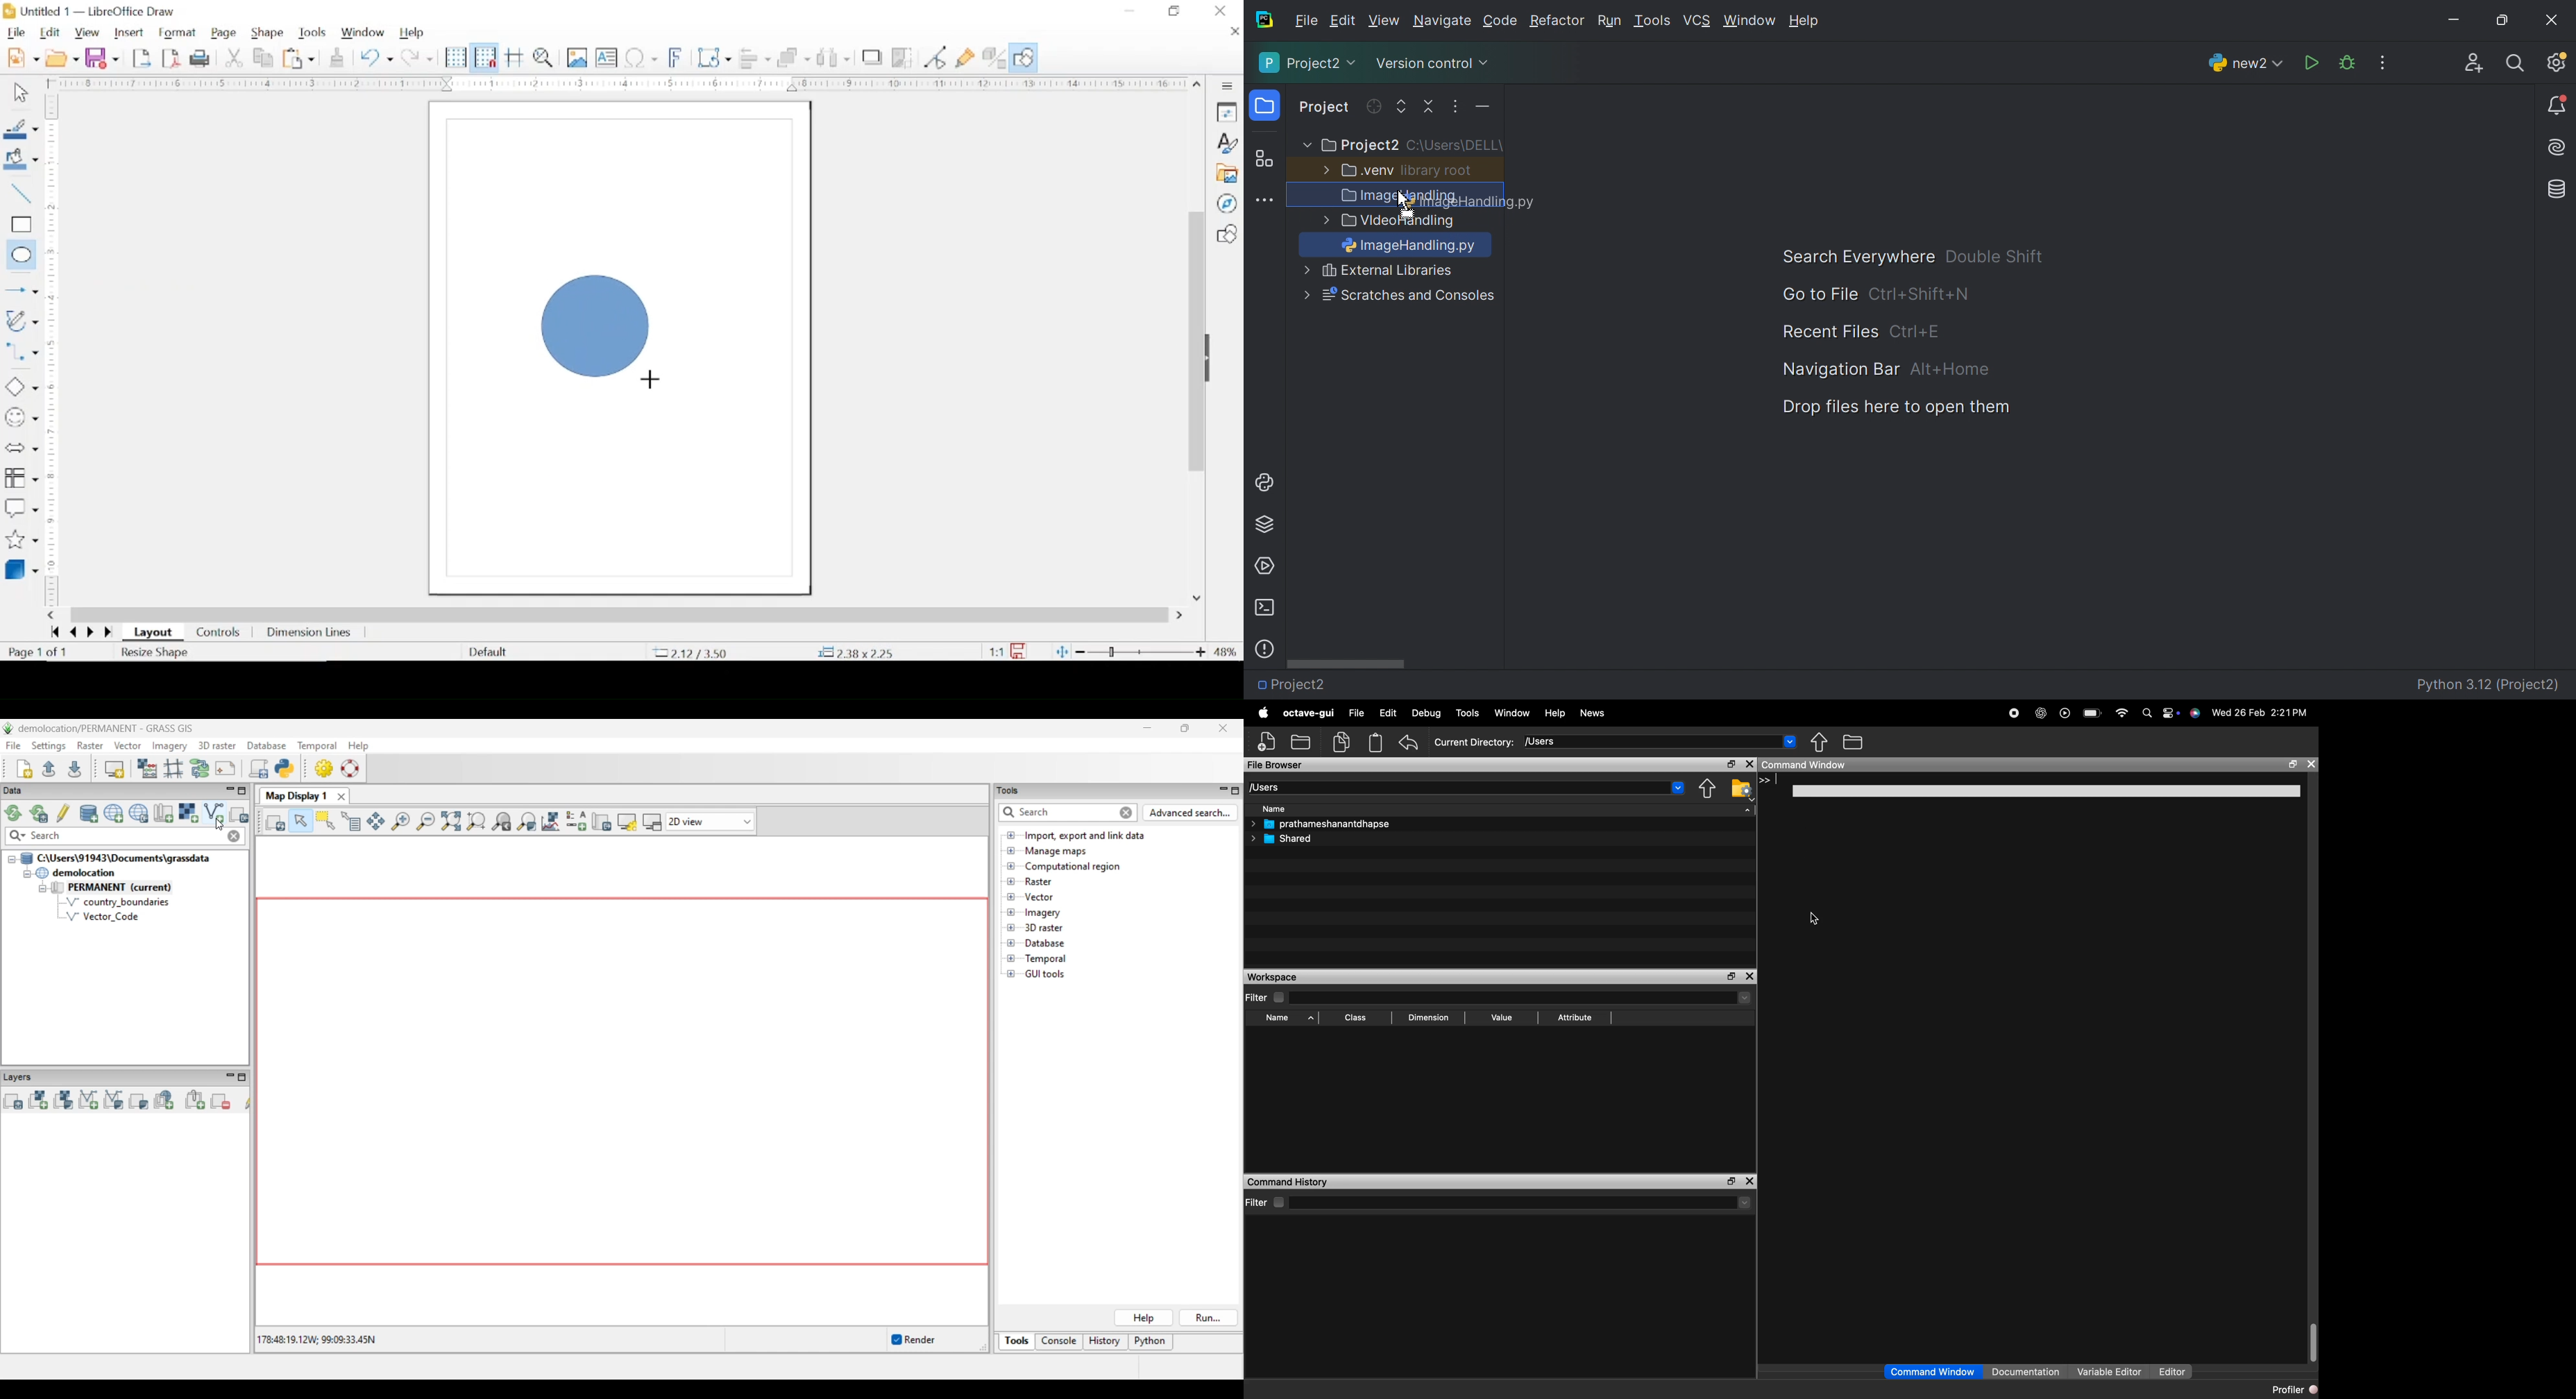 Image resolution: width=2576 pixels, height=1400 pixels. I want to click on help, so click(413, 34).